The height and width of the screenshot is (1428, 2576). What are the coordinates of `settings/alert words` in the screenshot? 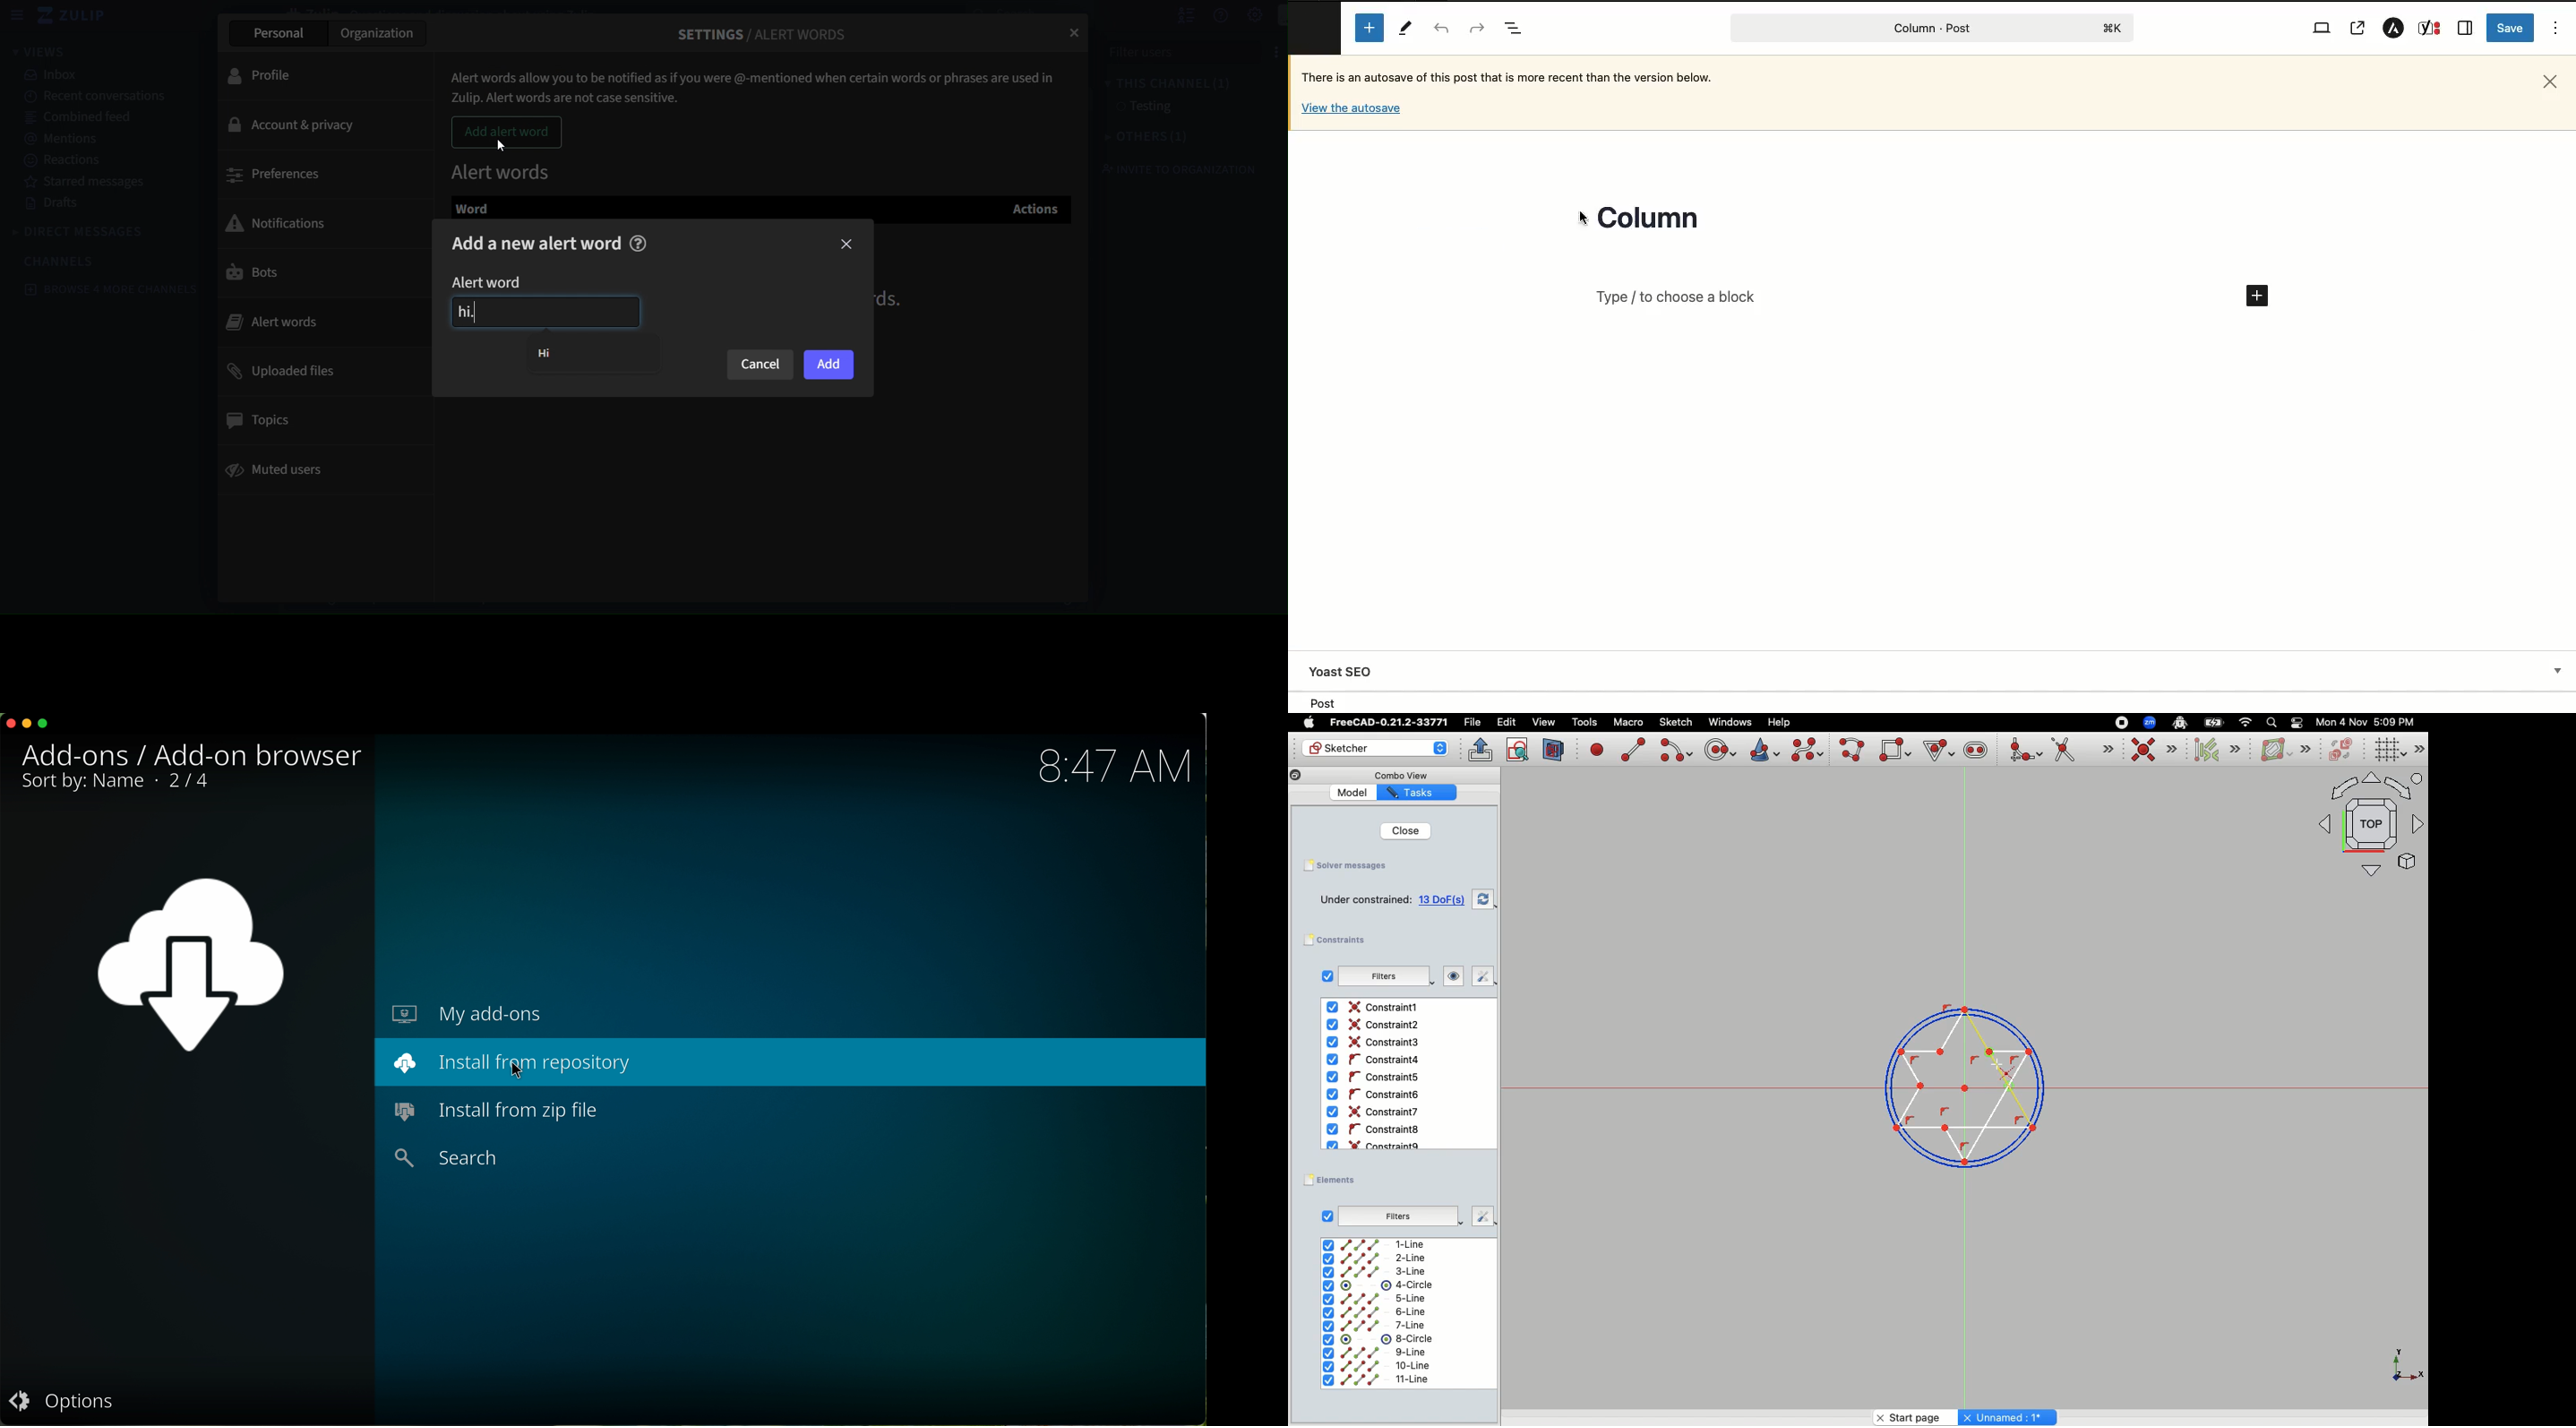 It's located at (764, 29).